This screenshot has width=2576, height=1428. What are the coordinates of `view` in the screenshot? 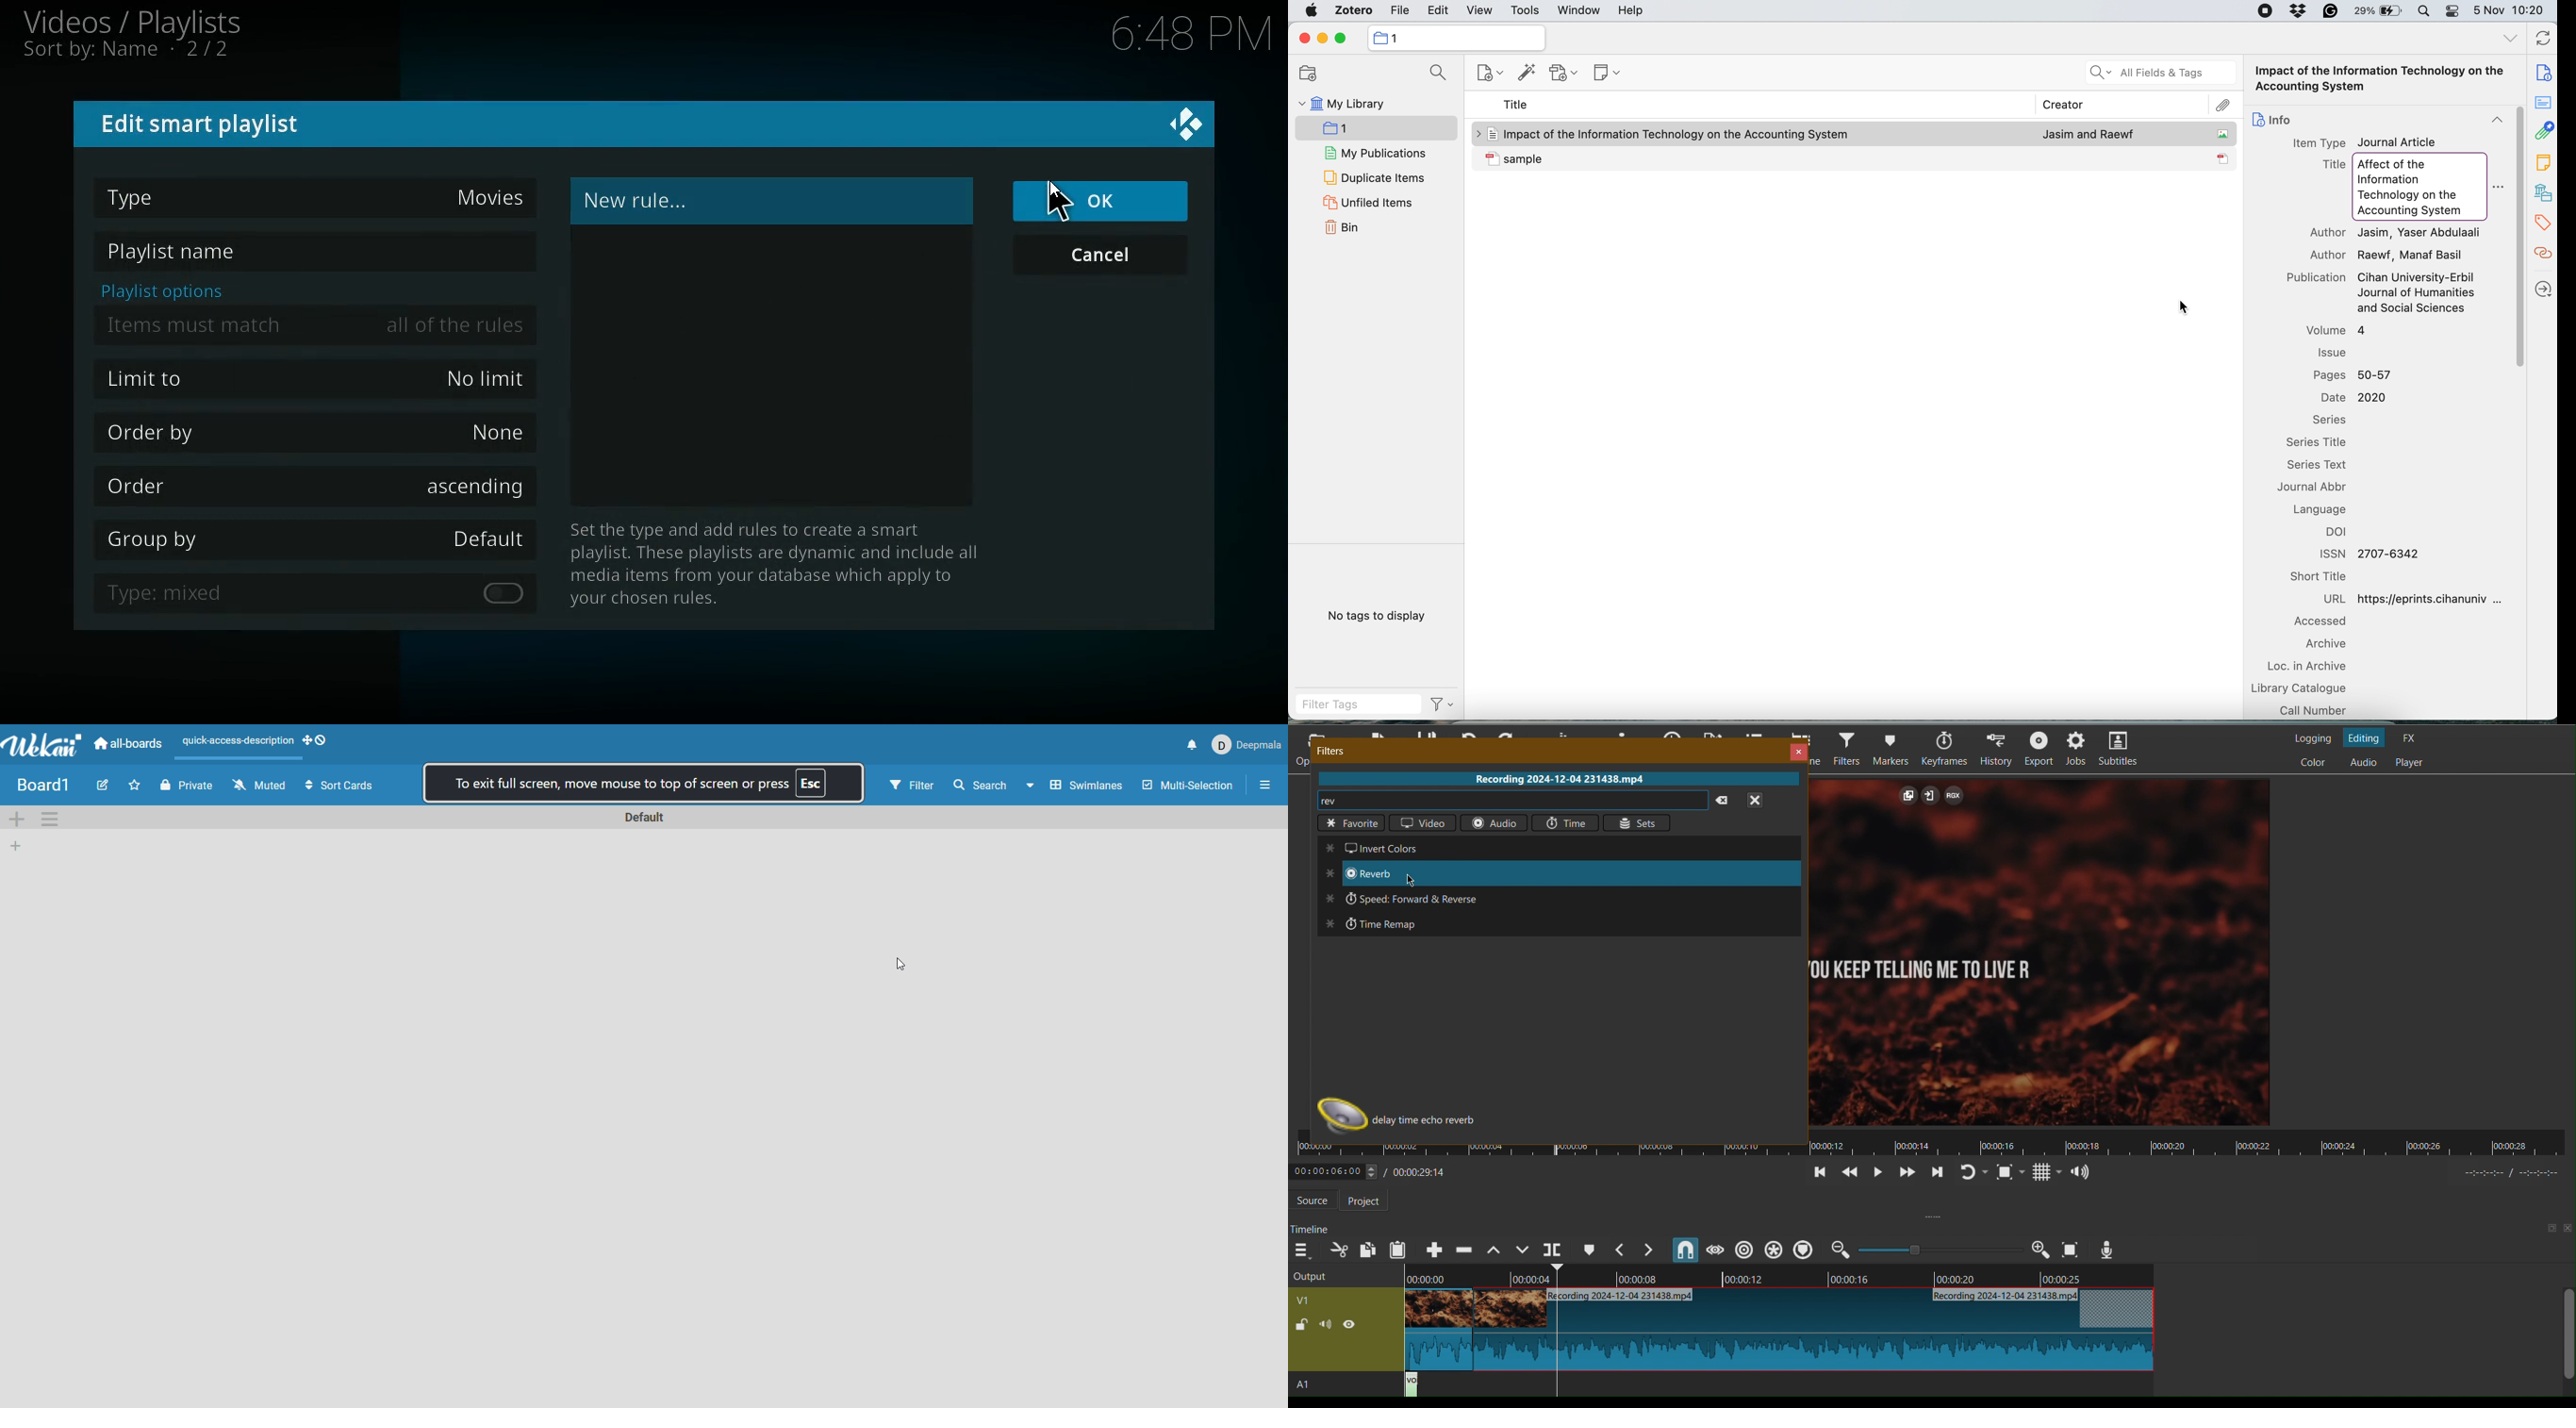 It's located at (1354, 1327).